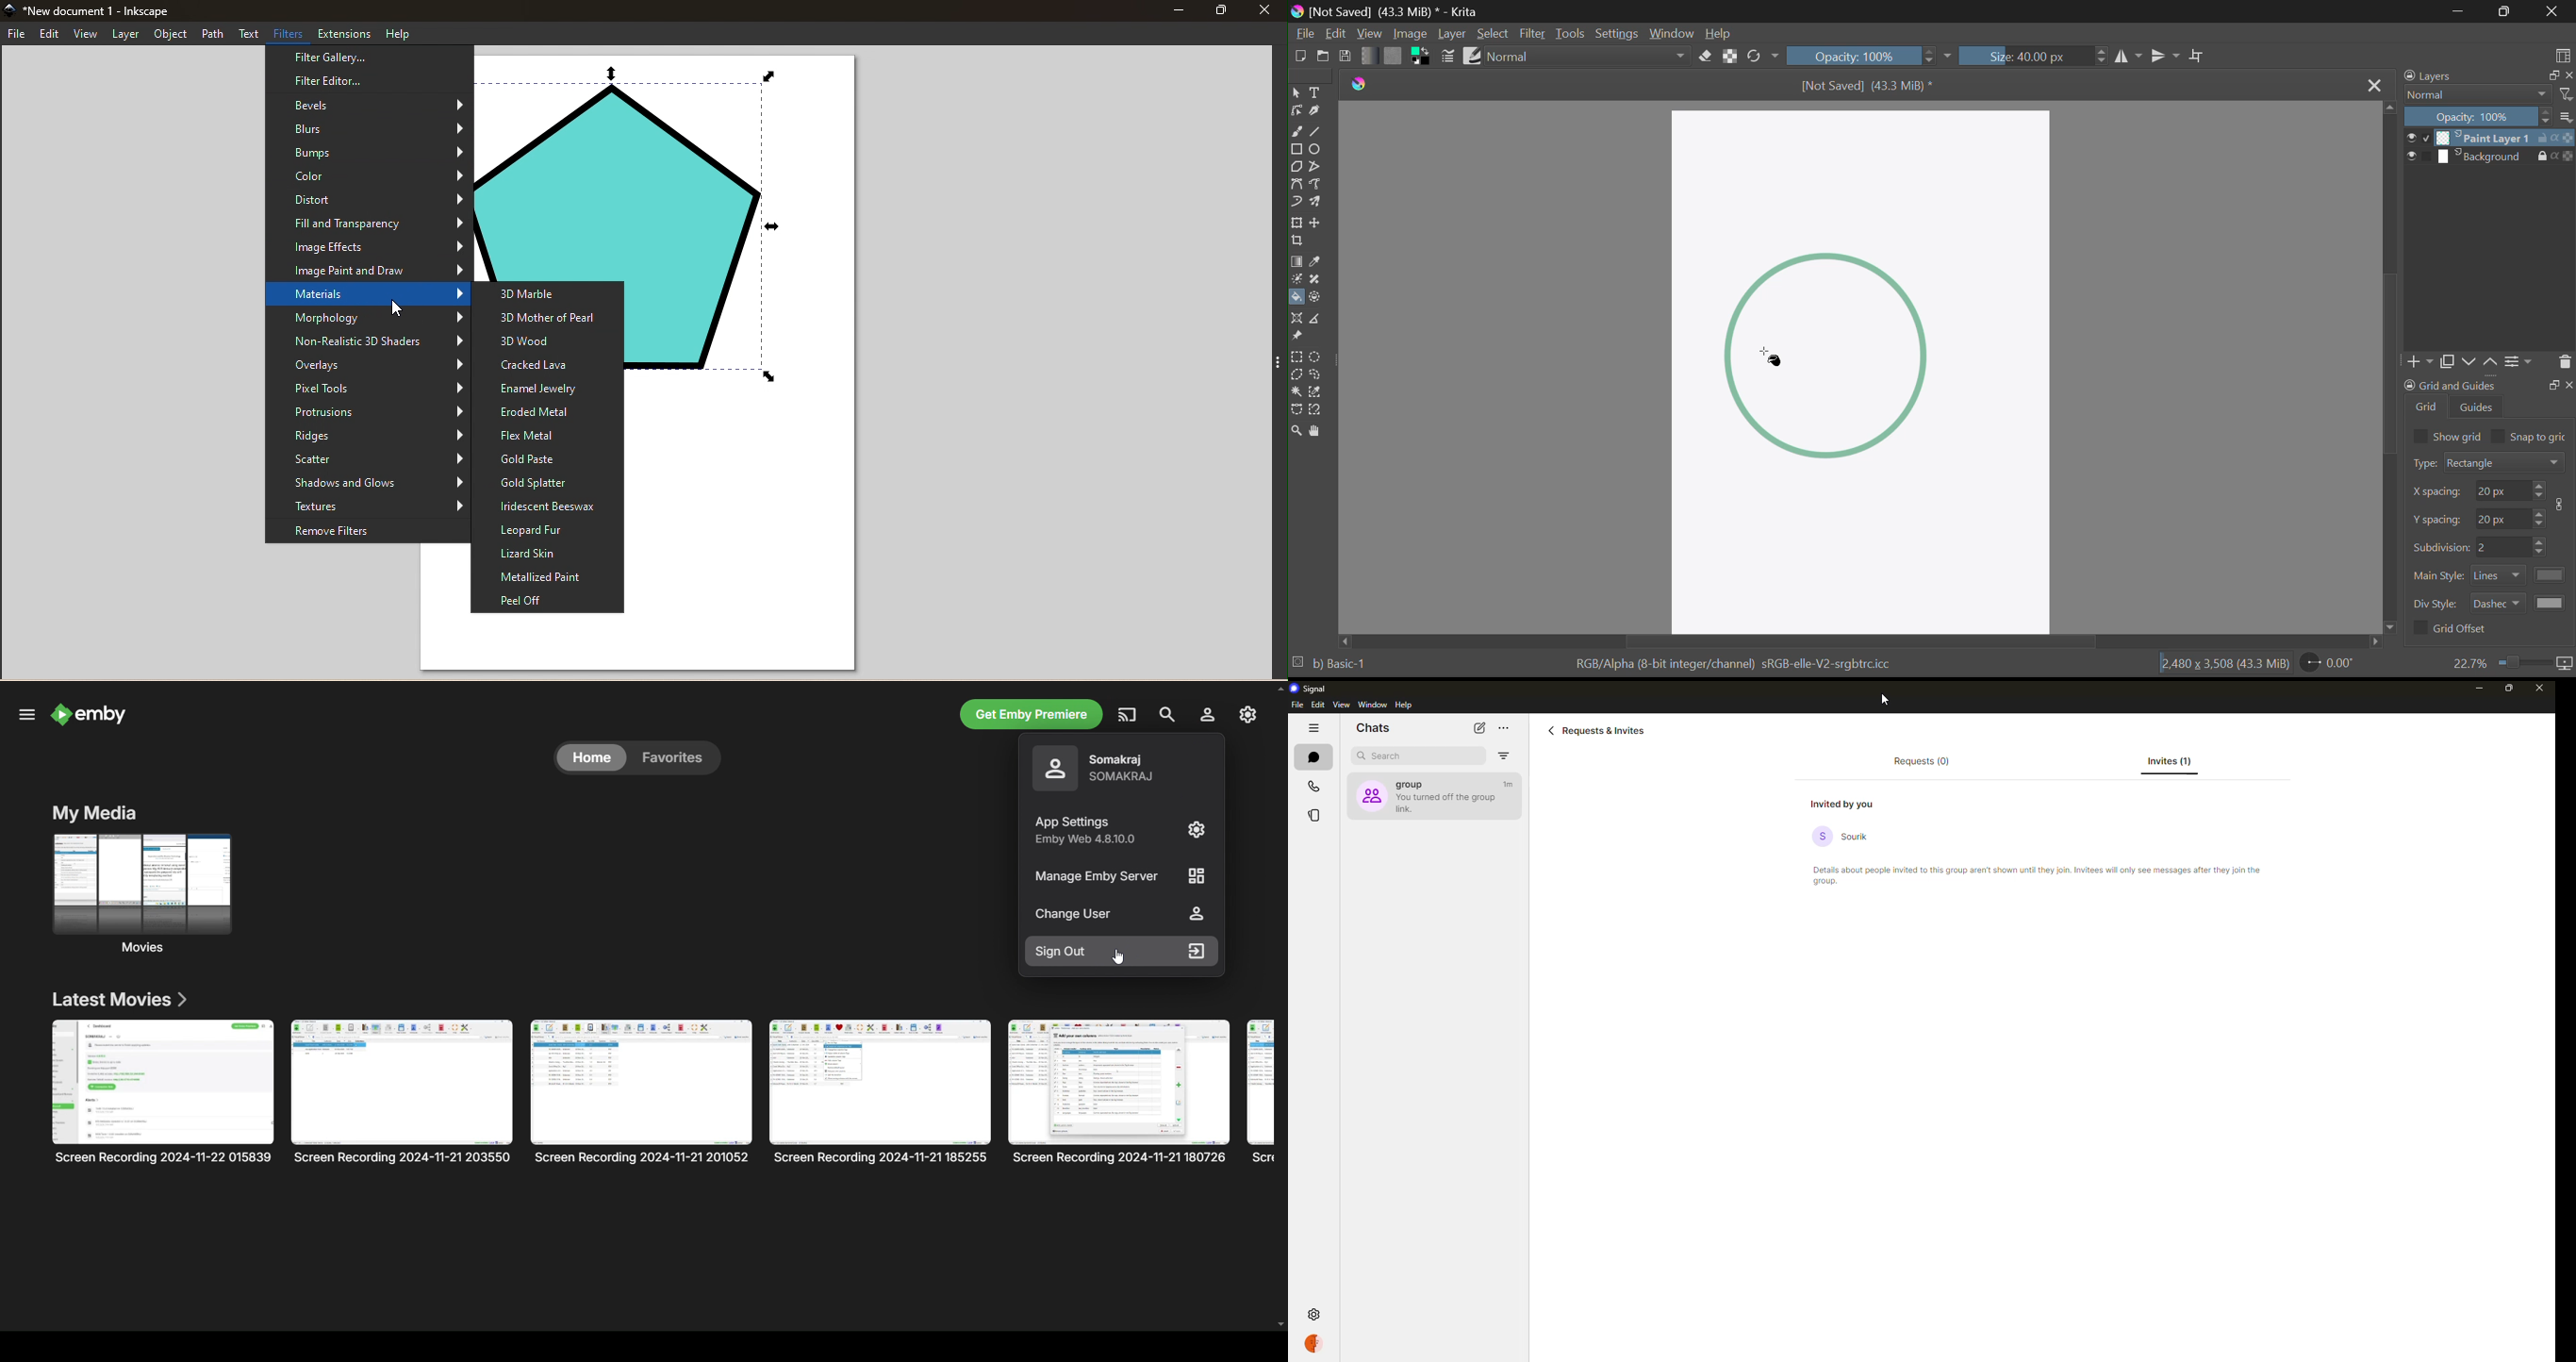  What do you see at coordinates (1402, 705) in the screenshot?
I see `help` at bounding box center [1402, 705].